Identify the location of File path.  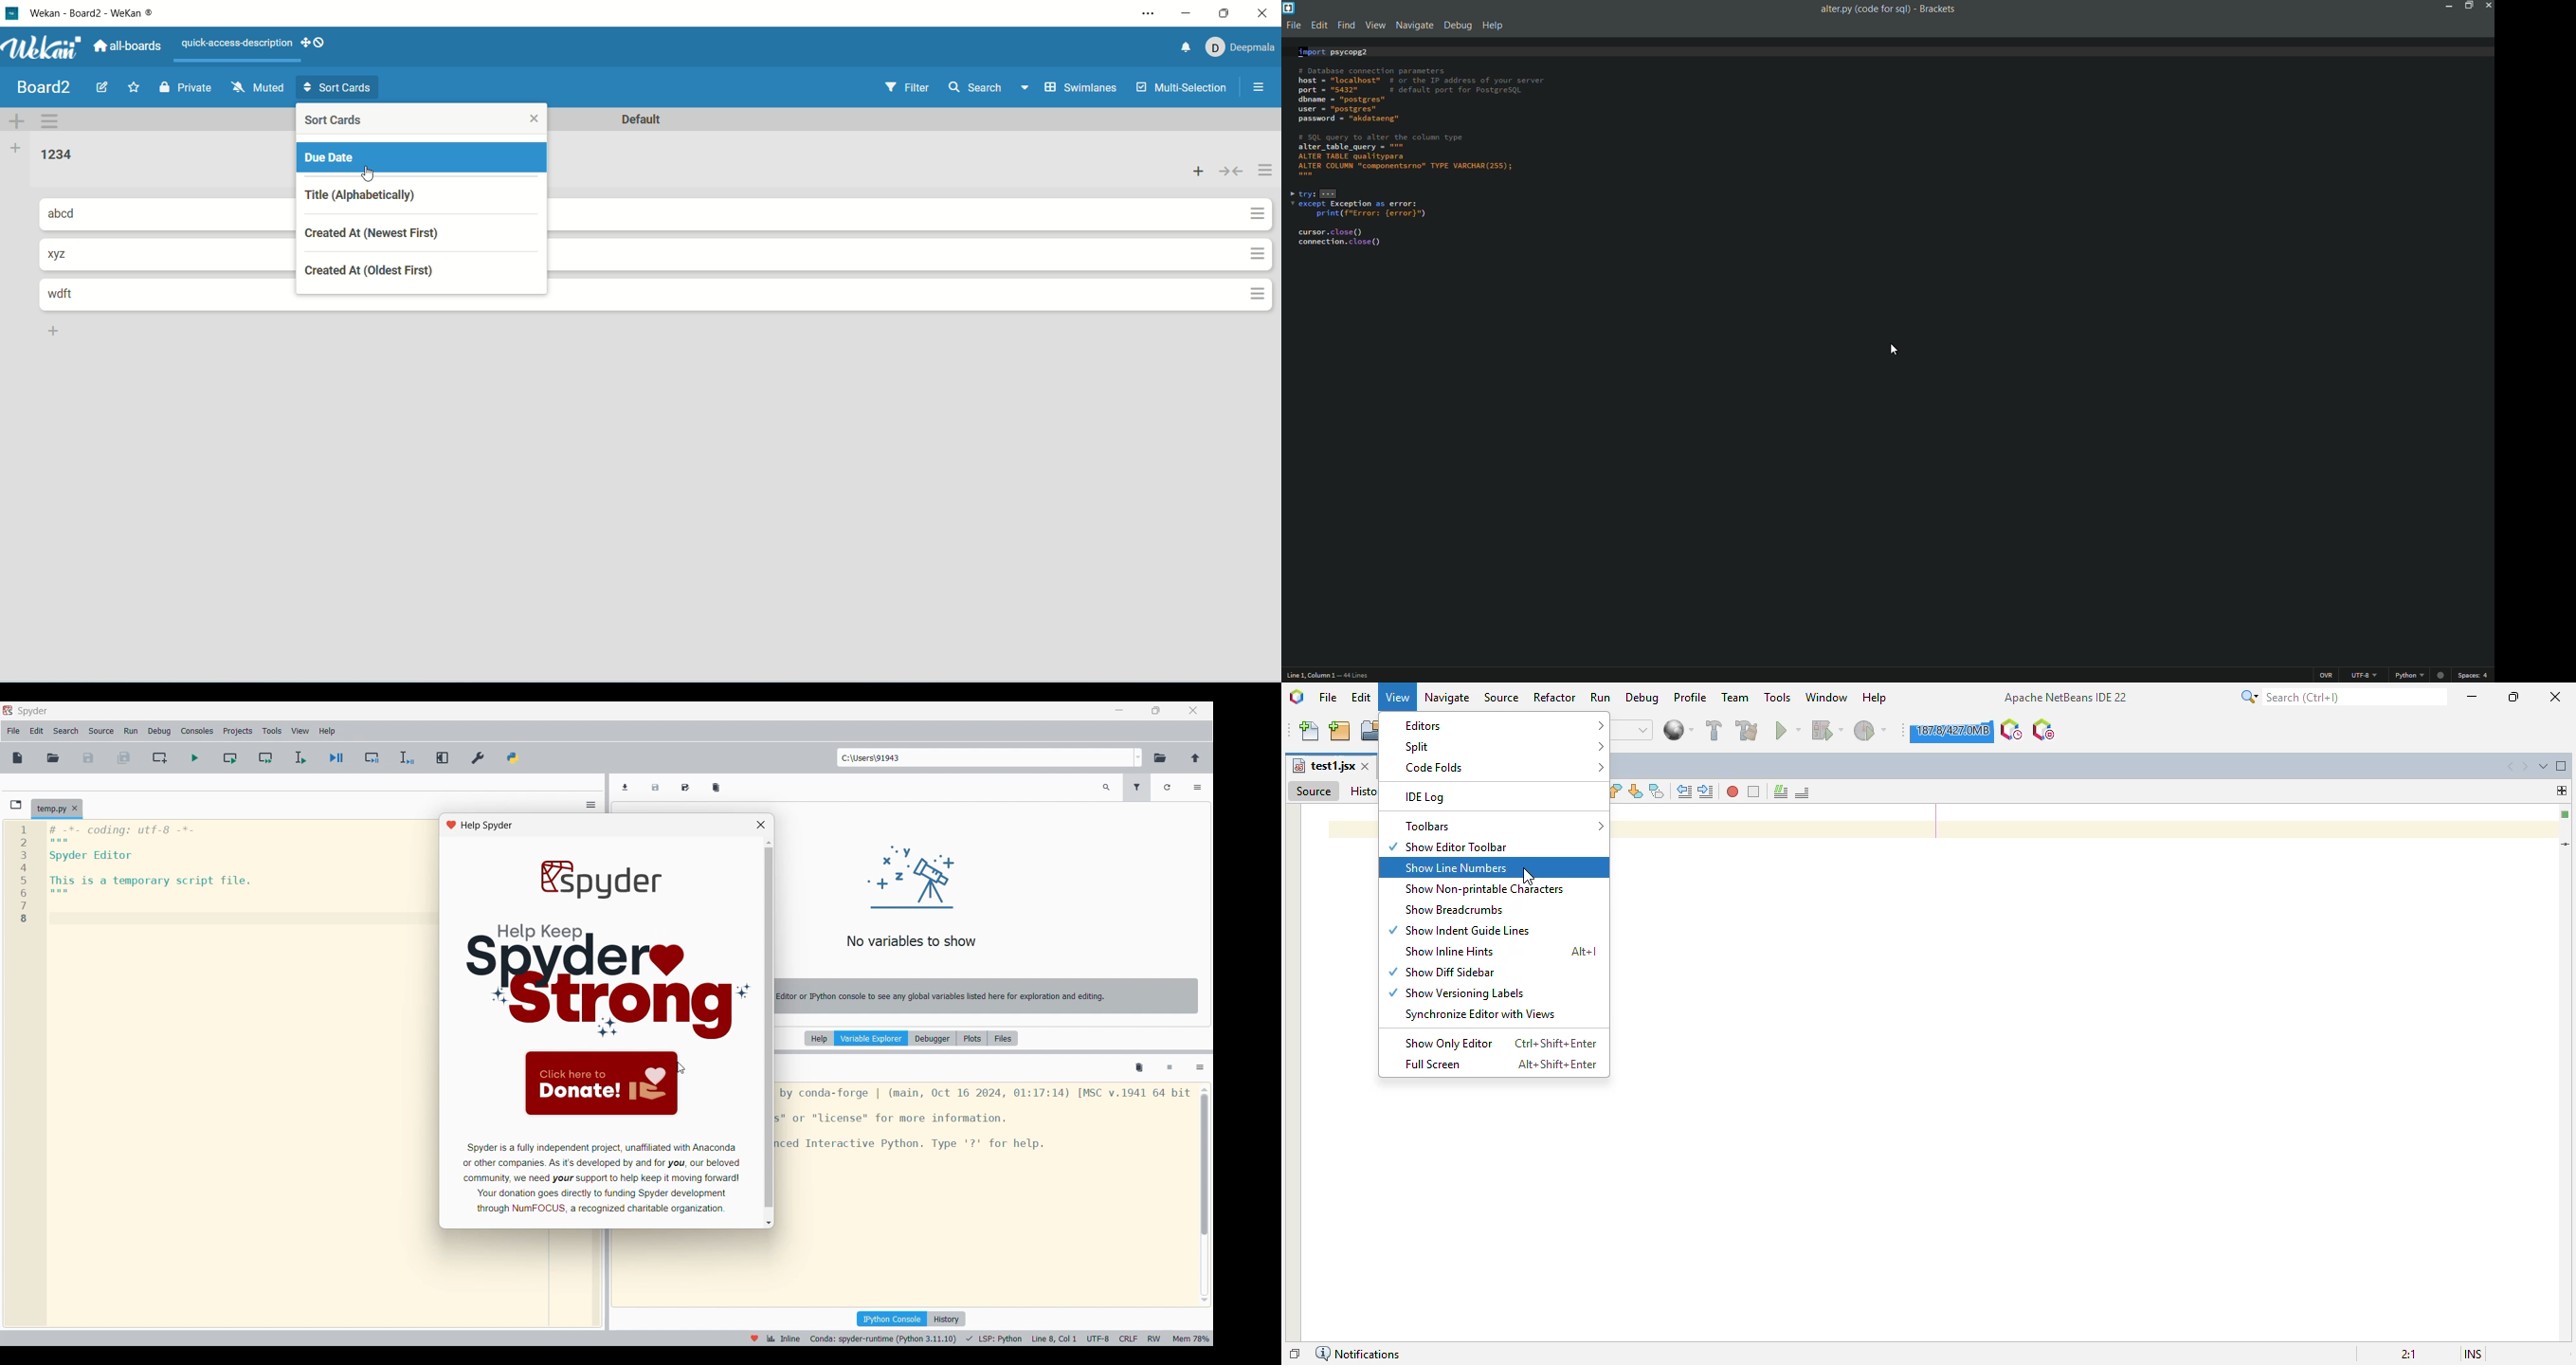
(76, 782).